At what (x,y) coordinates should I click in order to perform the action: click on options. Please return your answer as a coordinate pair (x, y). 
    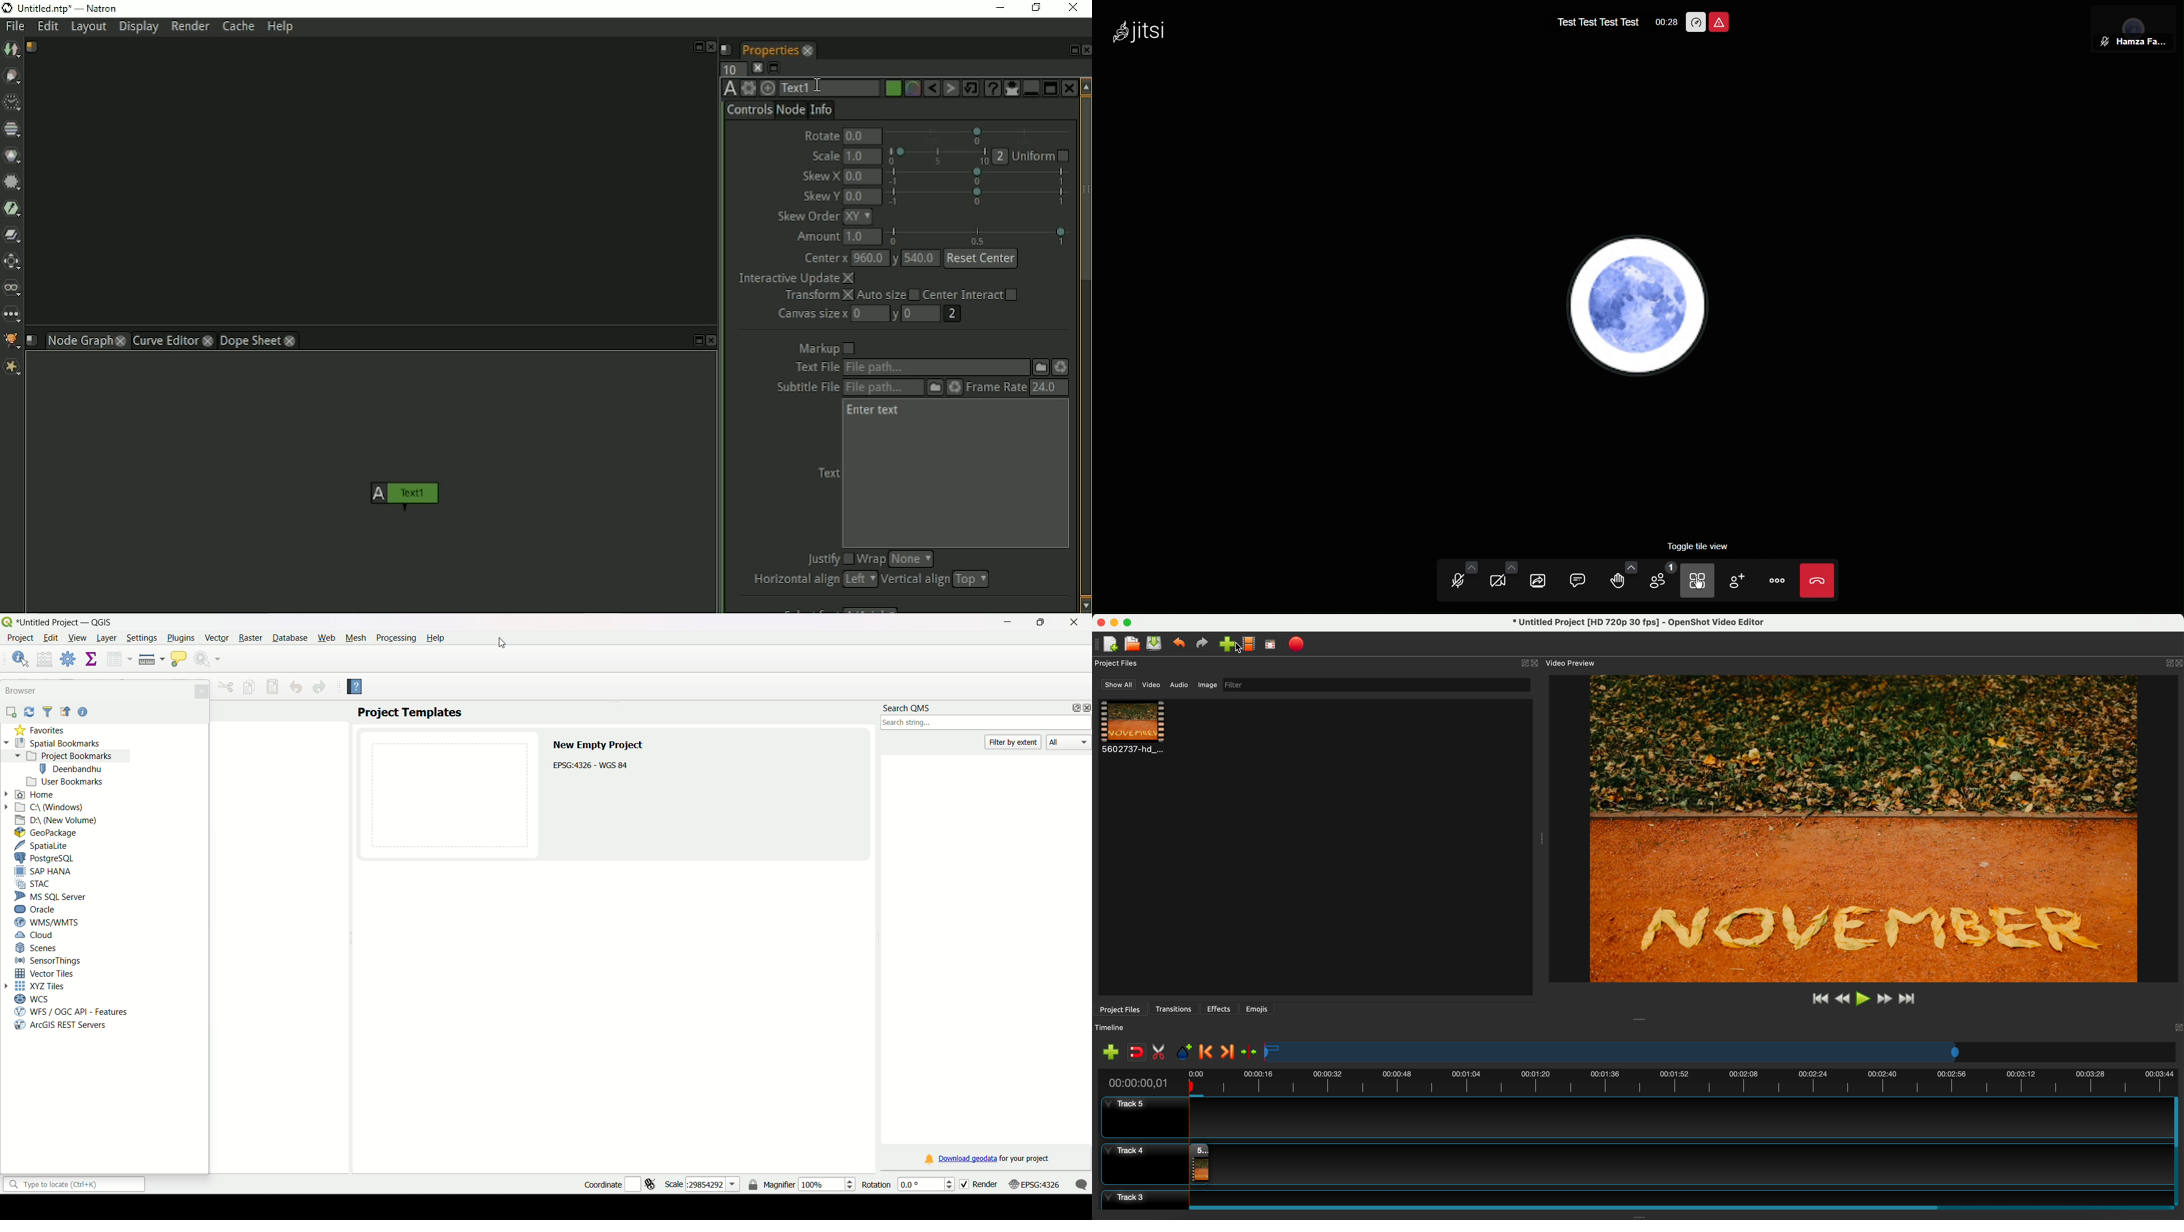
    Looking at the image, I should click on (1072, 708).